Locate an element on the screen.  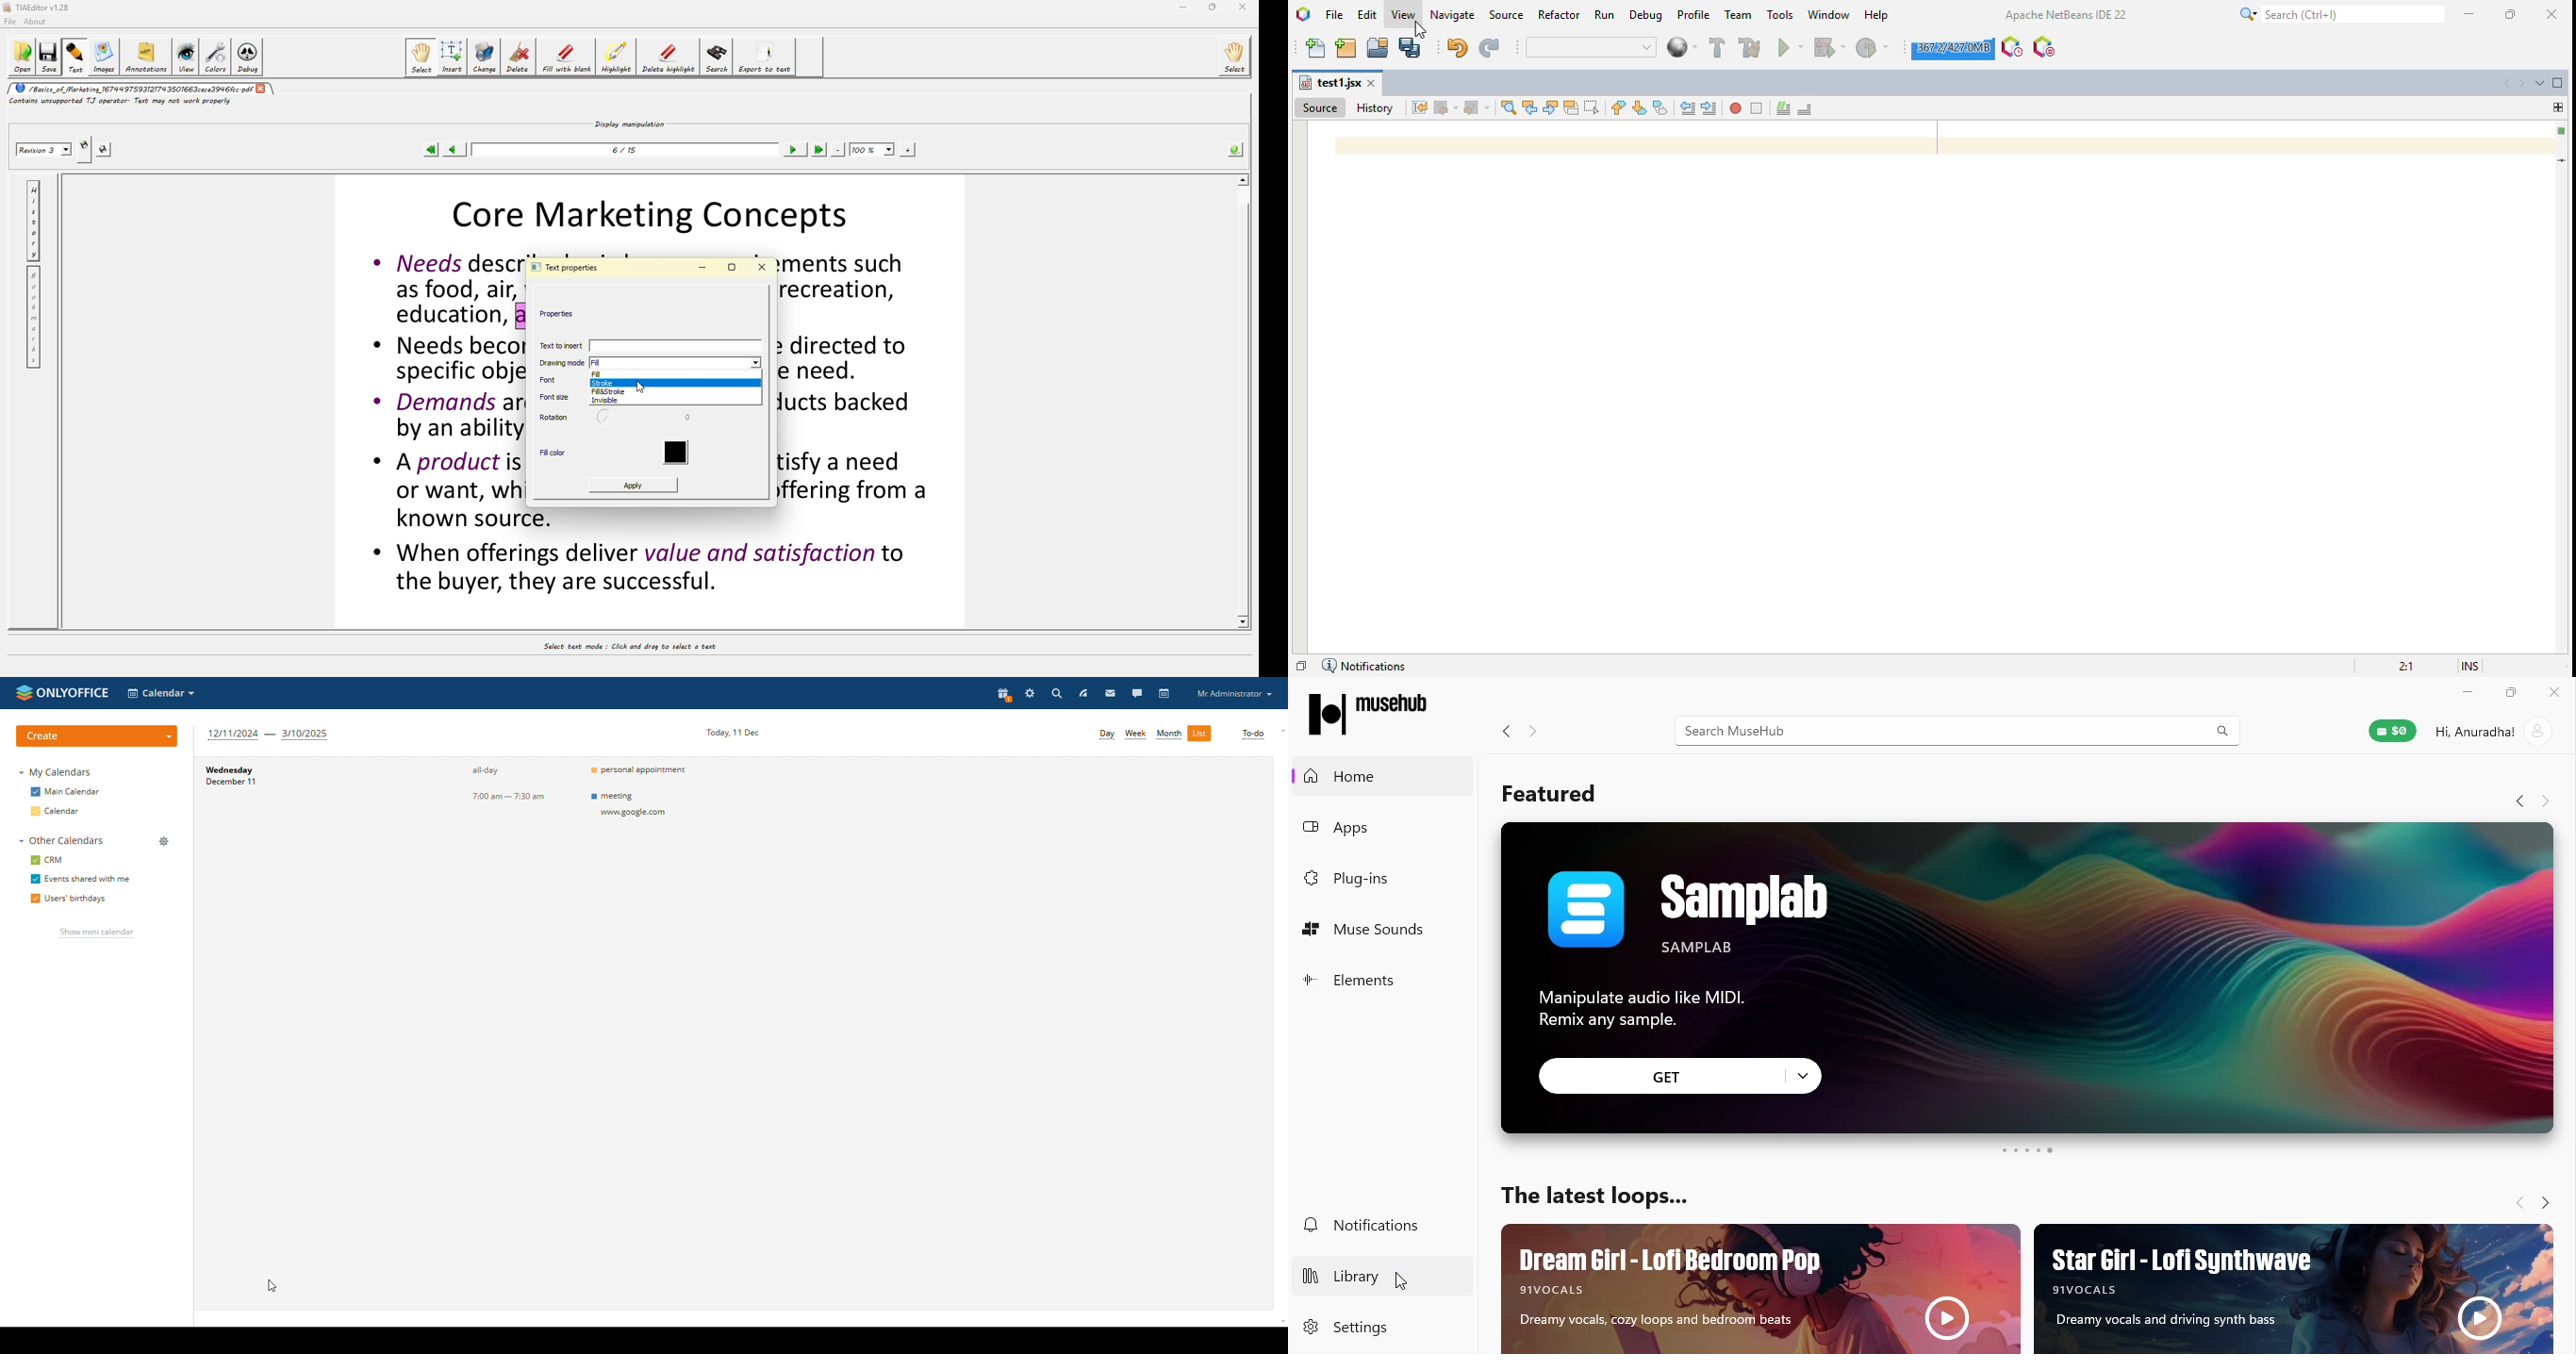
new project is located at coordinates (1346, 48).